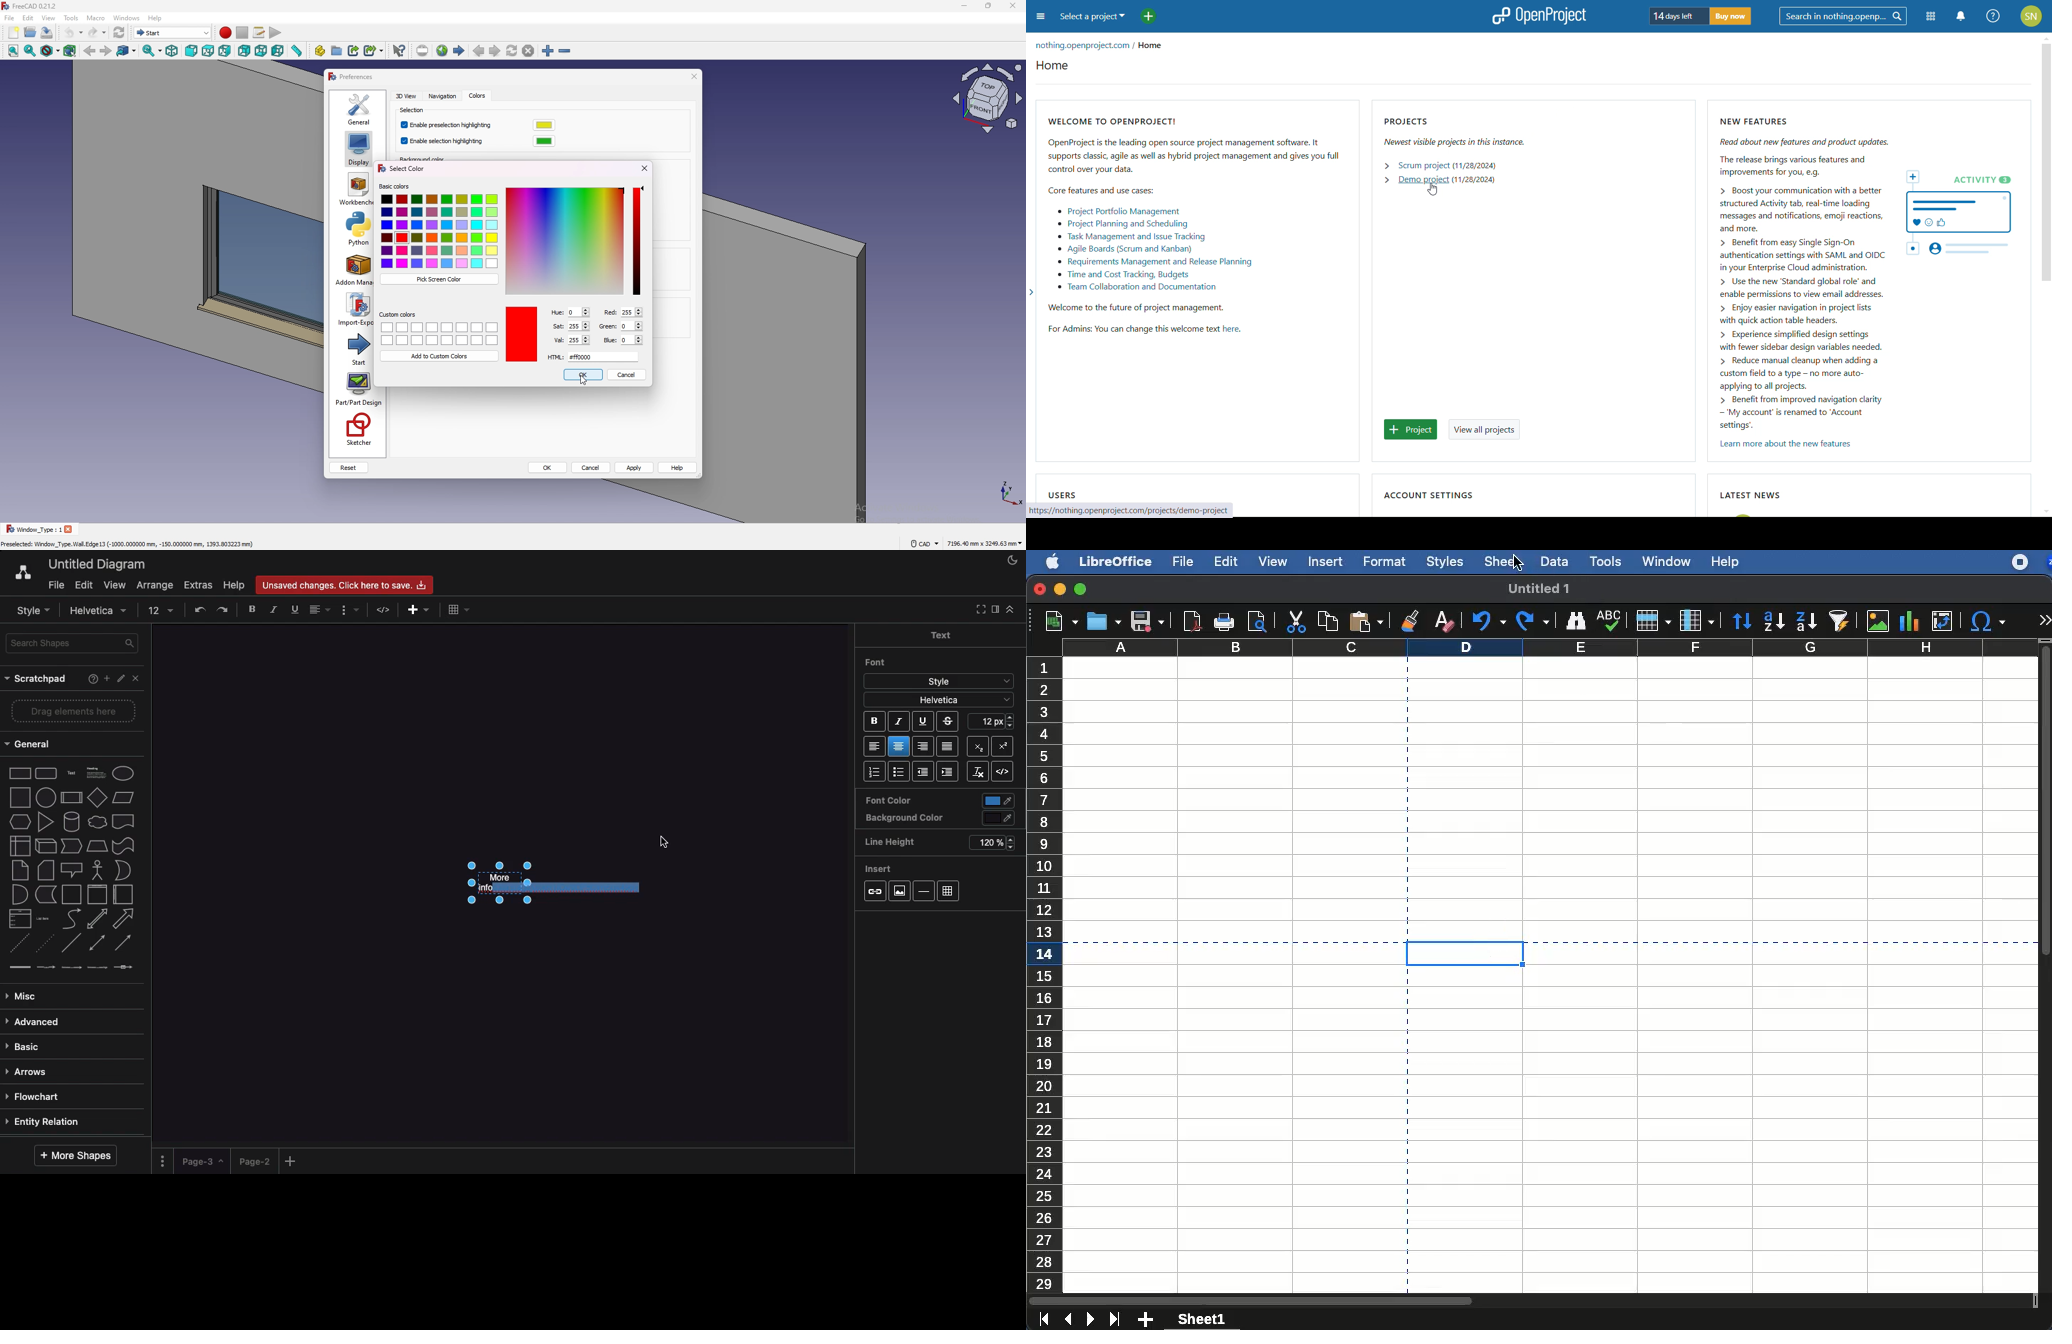 The image size is (2072, 1344). Describe the element at coordinates (548, 469) in the screenshot. I see `ok` at that location.